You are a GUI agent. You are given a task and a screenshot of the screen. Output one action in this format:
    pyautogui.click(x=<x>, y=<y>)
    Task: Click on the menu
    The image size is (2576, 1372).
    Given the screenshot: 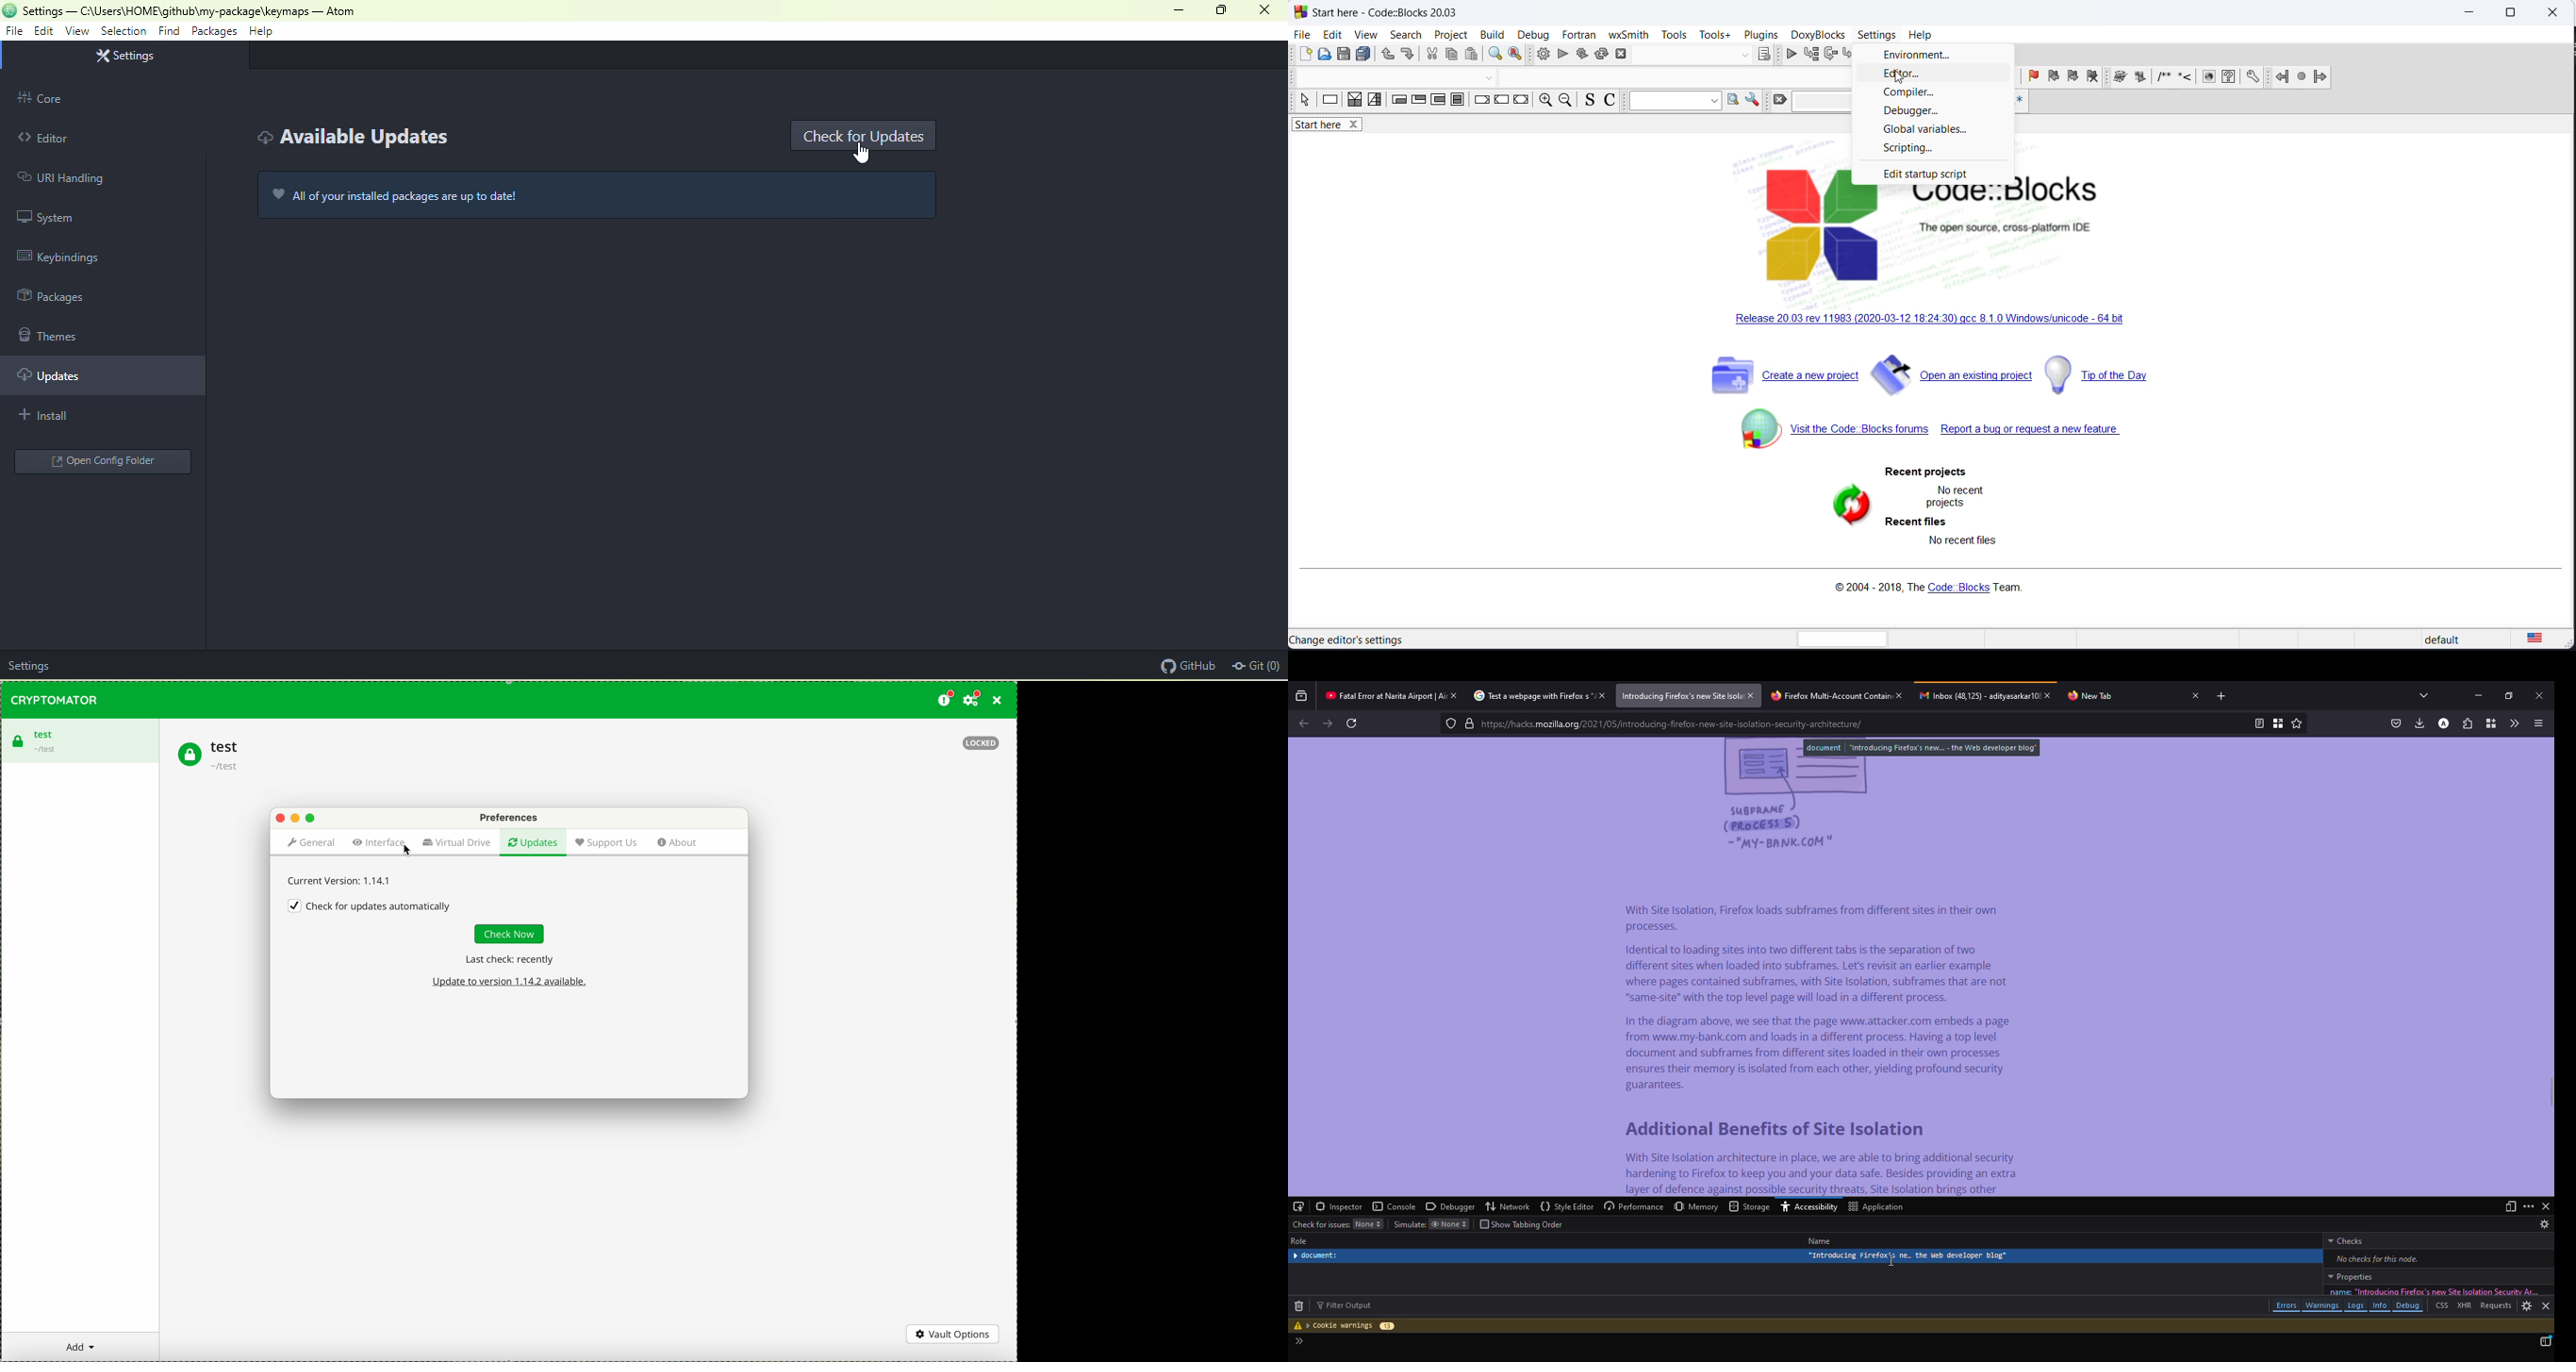 What is the action you would take?
    pyautogui.click(x=2537, y=723)
    